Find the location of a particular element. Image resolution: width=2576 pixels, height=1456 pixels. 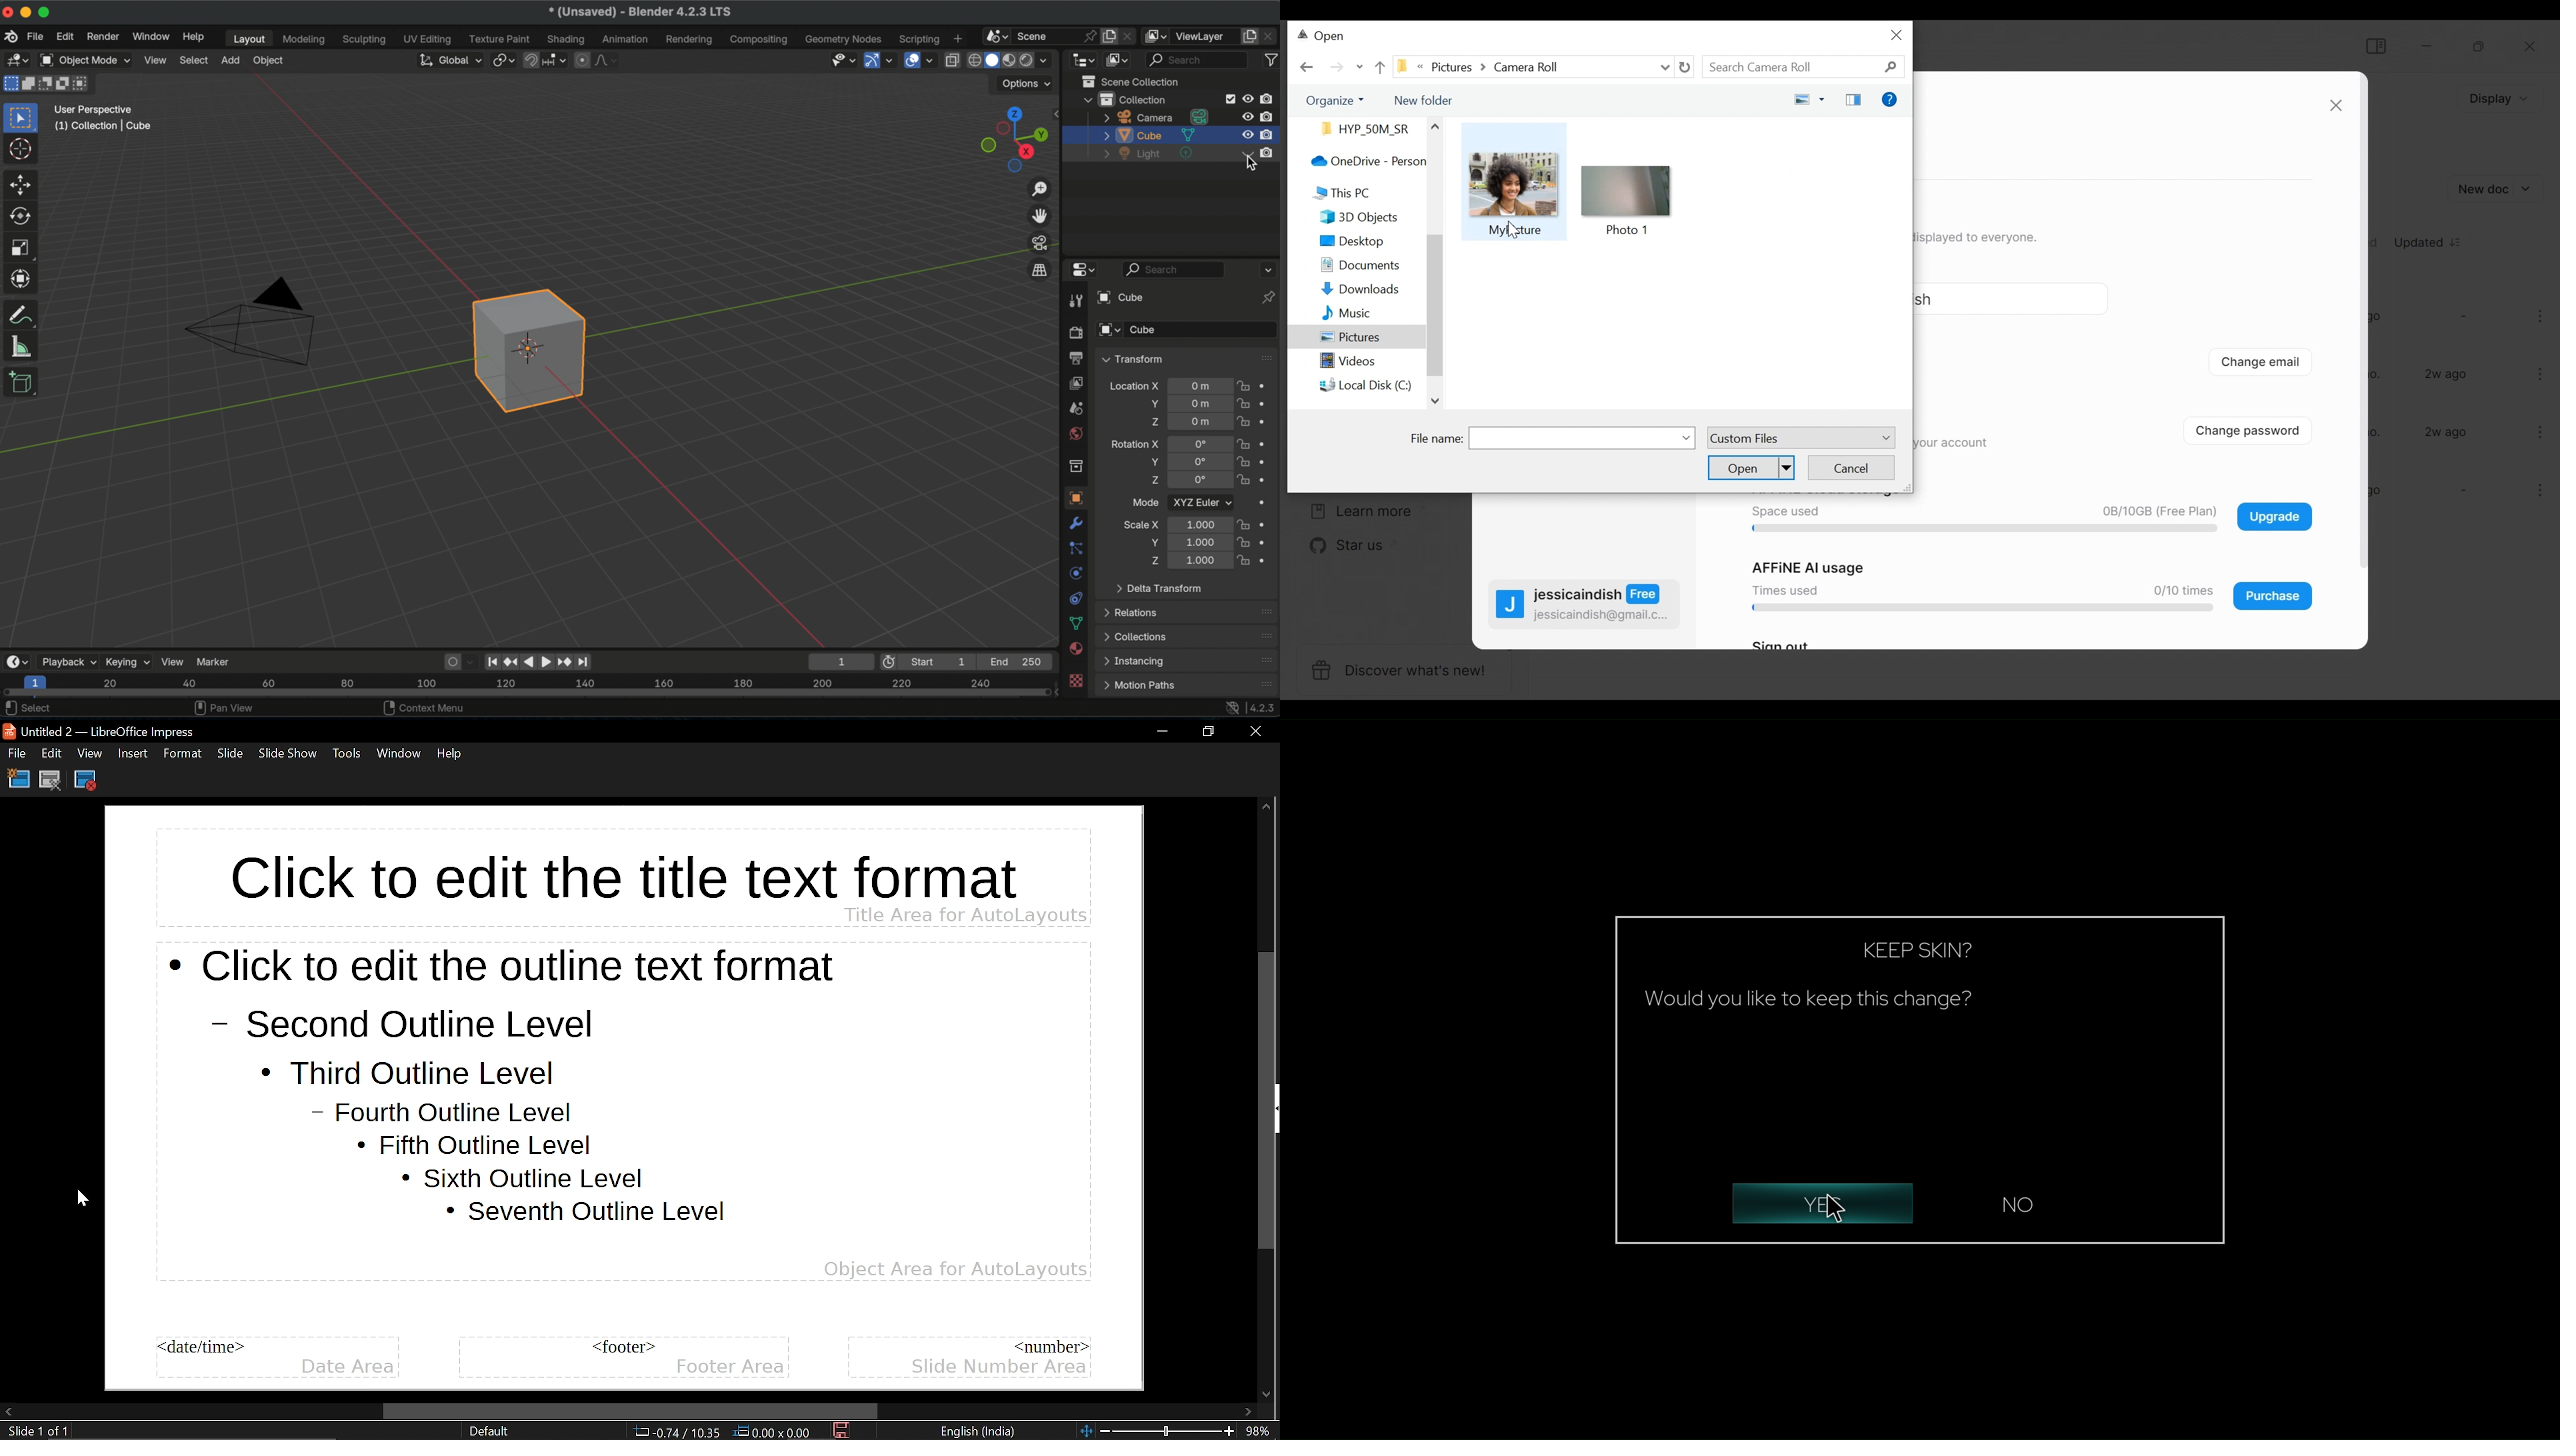

toggle the camera view is located at coordinates (1038, 241).